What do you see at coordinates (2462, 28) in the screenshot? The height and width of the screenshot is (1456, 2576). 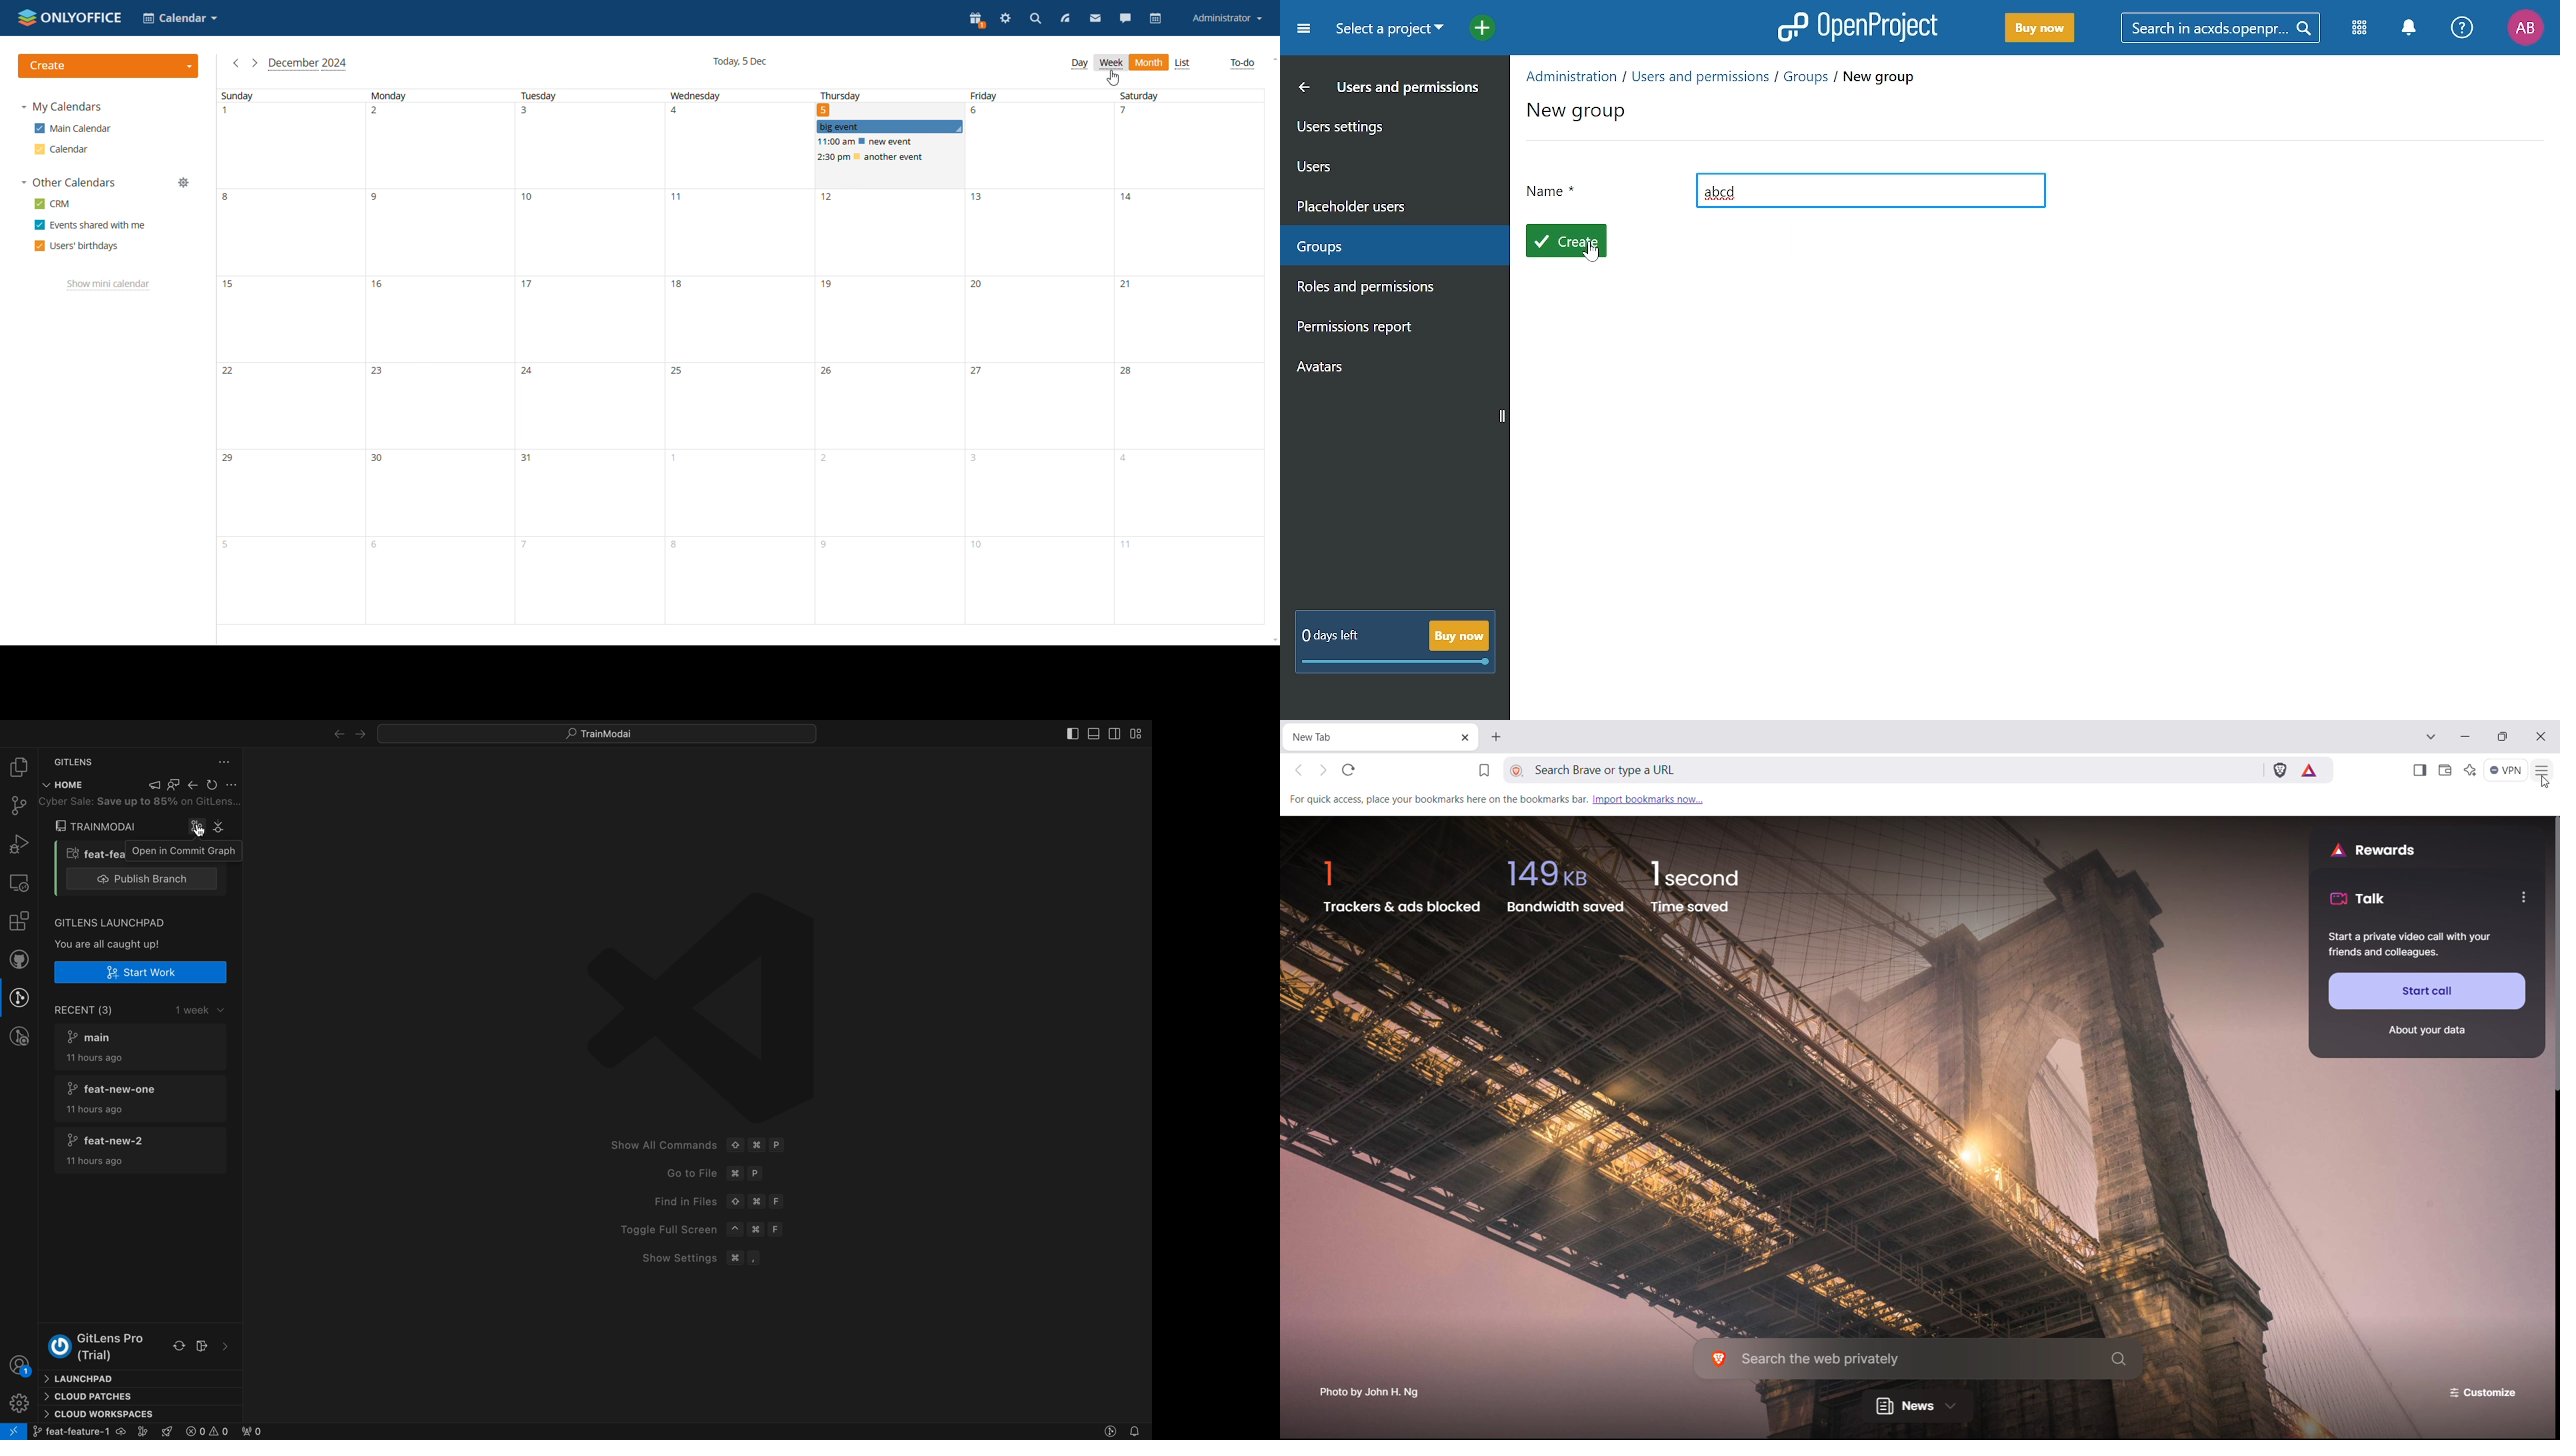 I see `help` at bounding box center [2462, 28].